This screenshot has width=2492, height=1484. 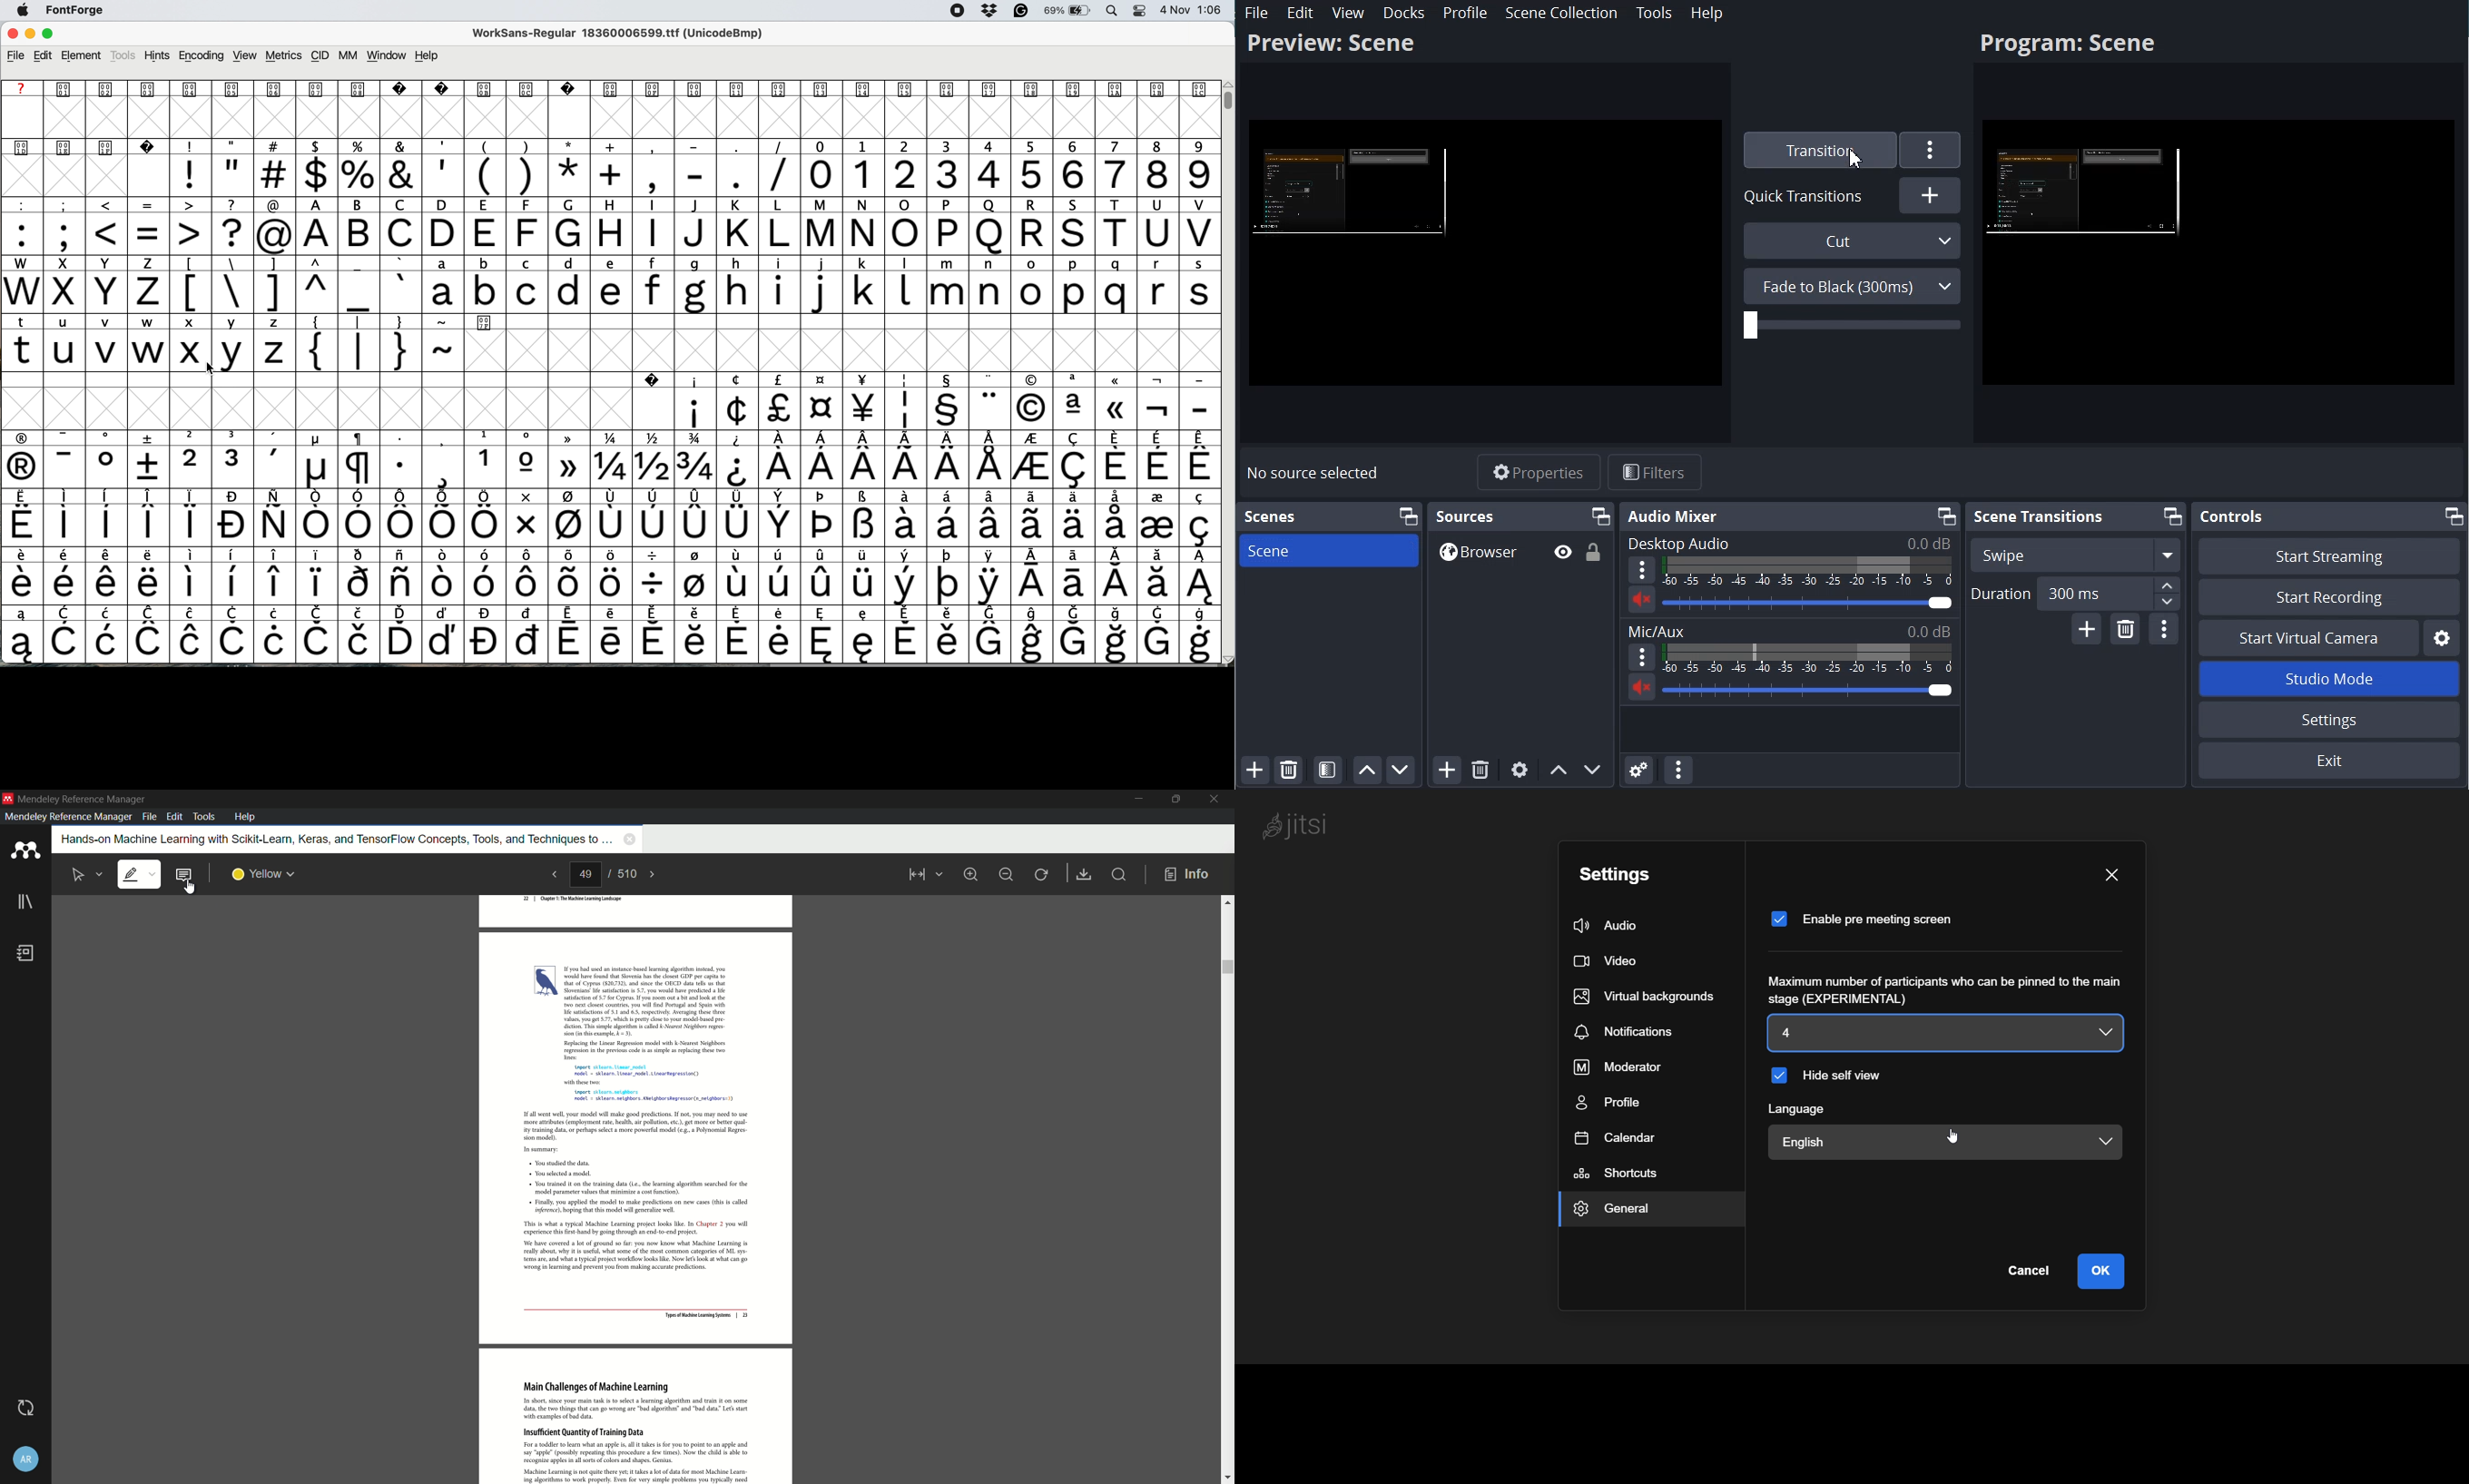 I want to click on Audio Mixer Menu, so click(x=1677, y=770).